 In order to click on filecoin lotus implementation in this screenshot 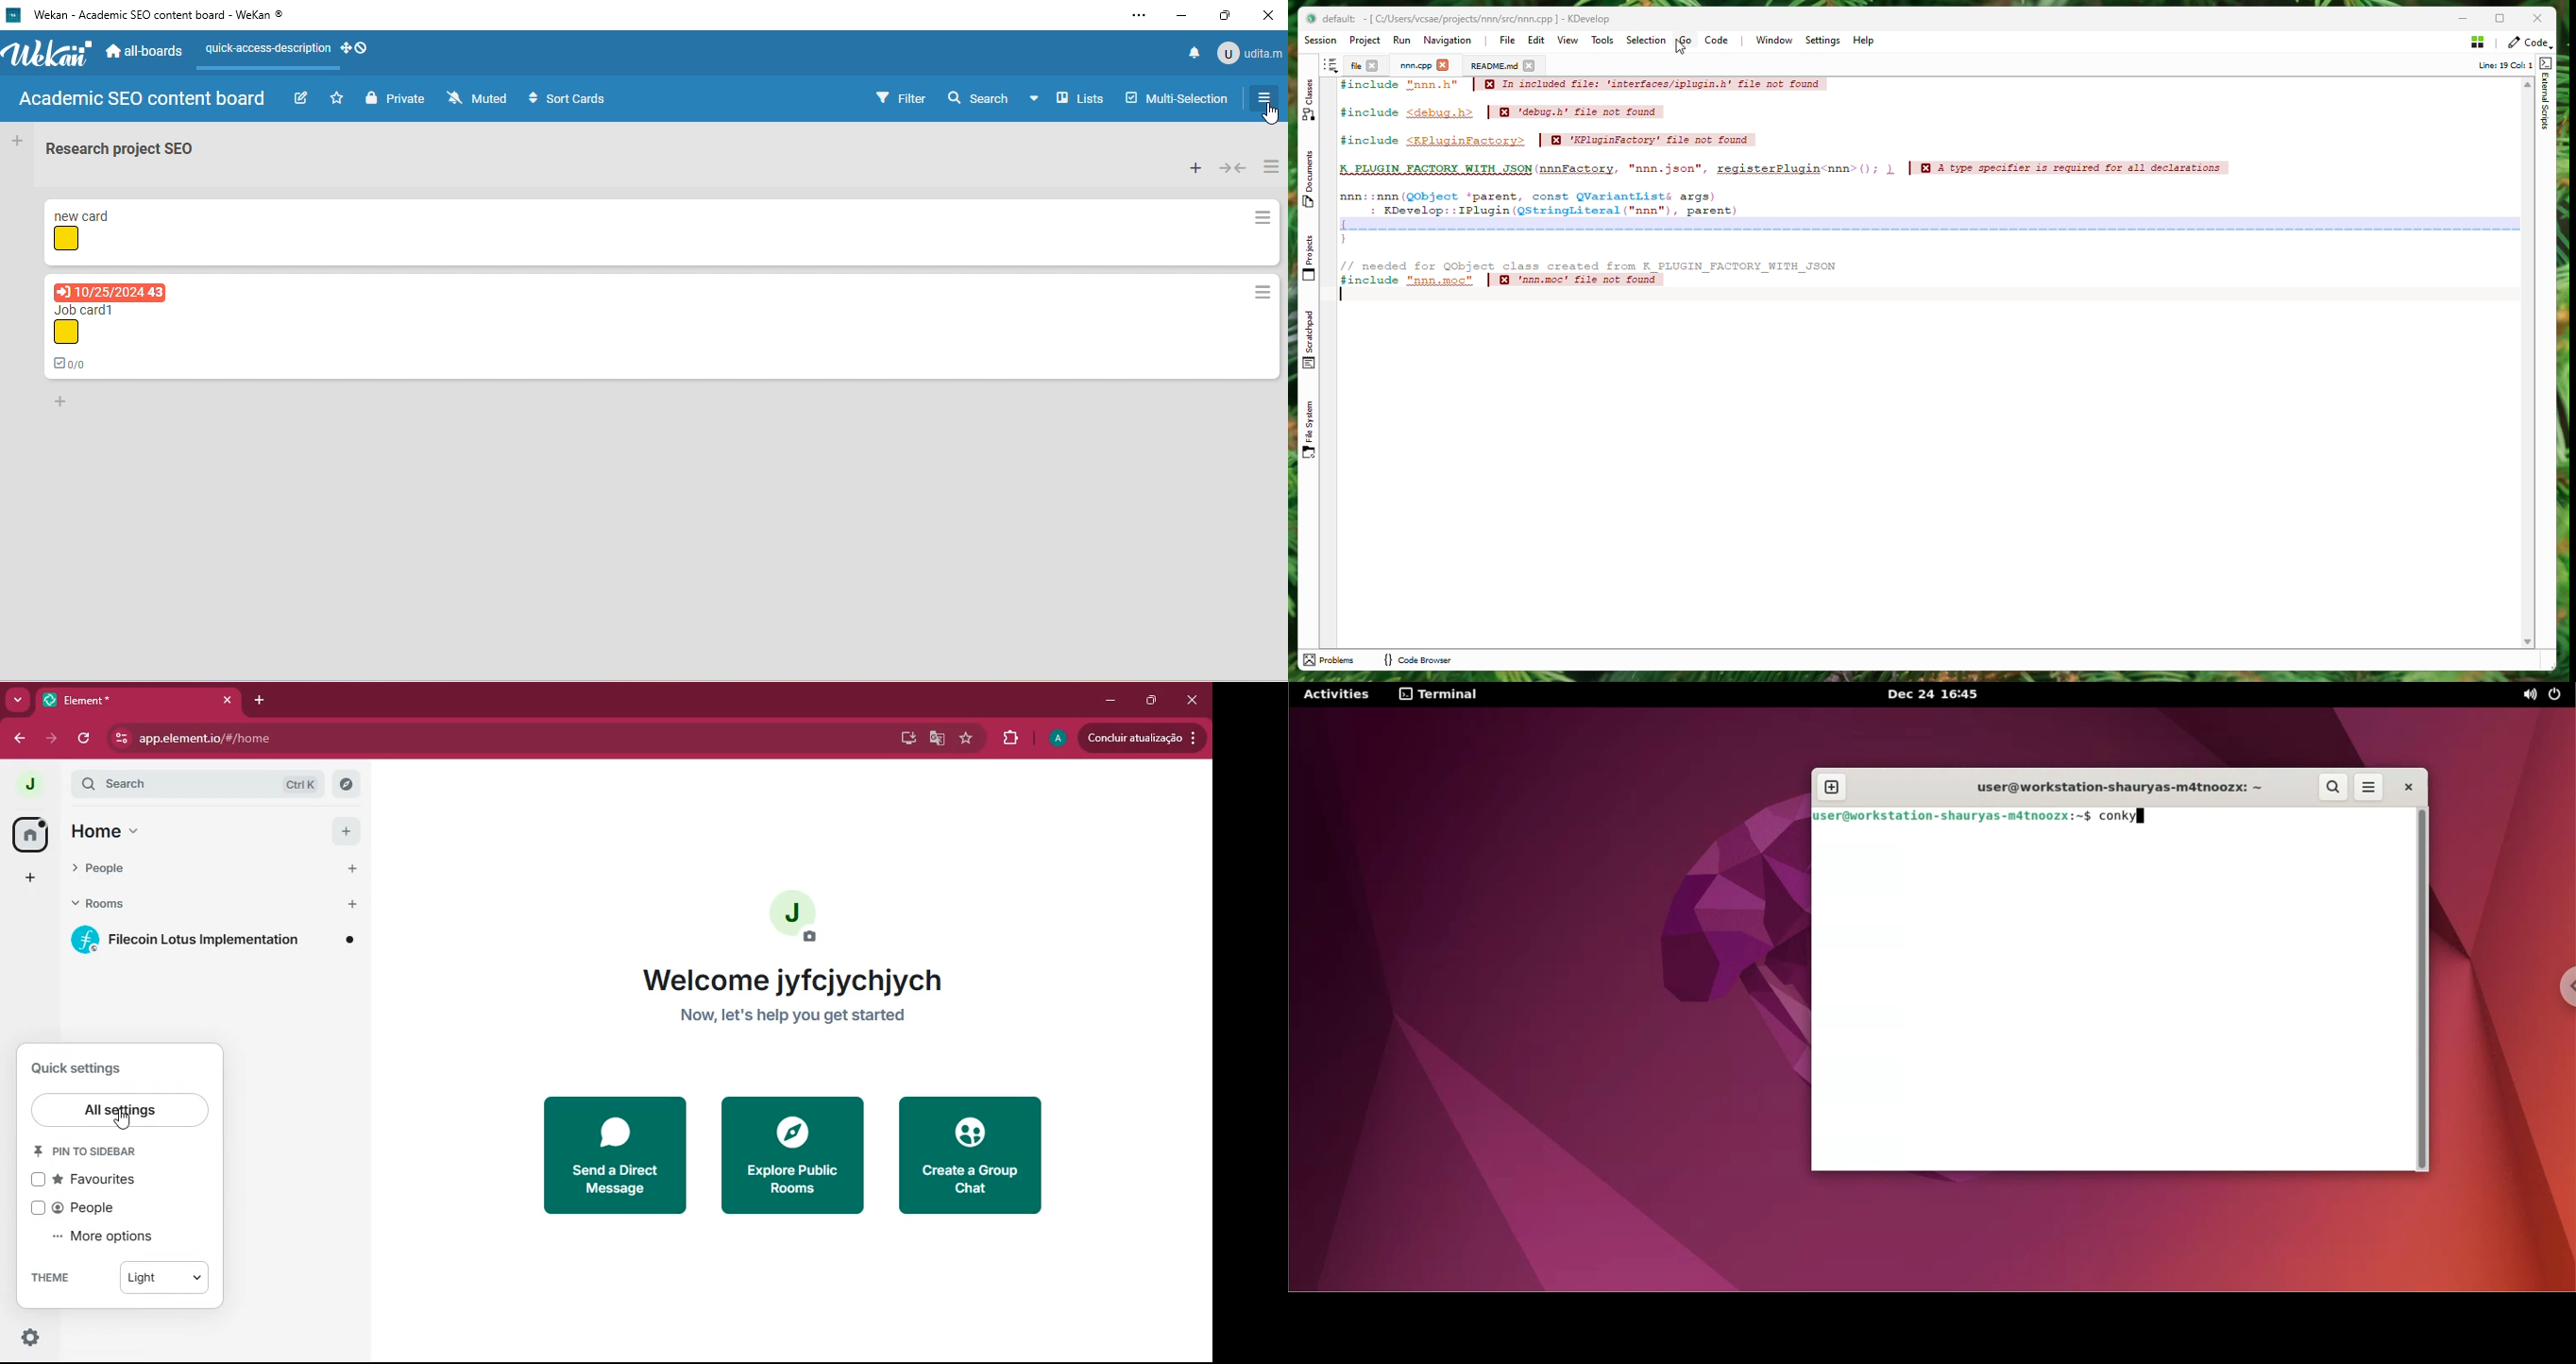, I will do `click(213, 940)`.